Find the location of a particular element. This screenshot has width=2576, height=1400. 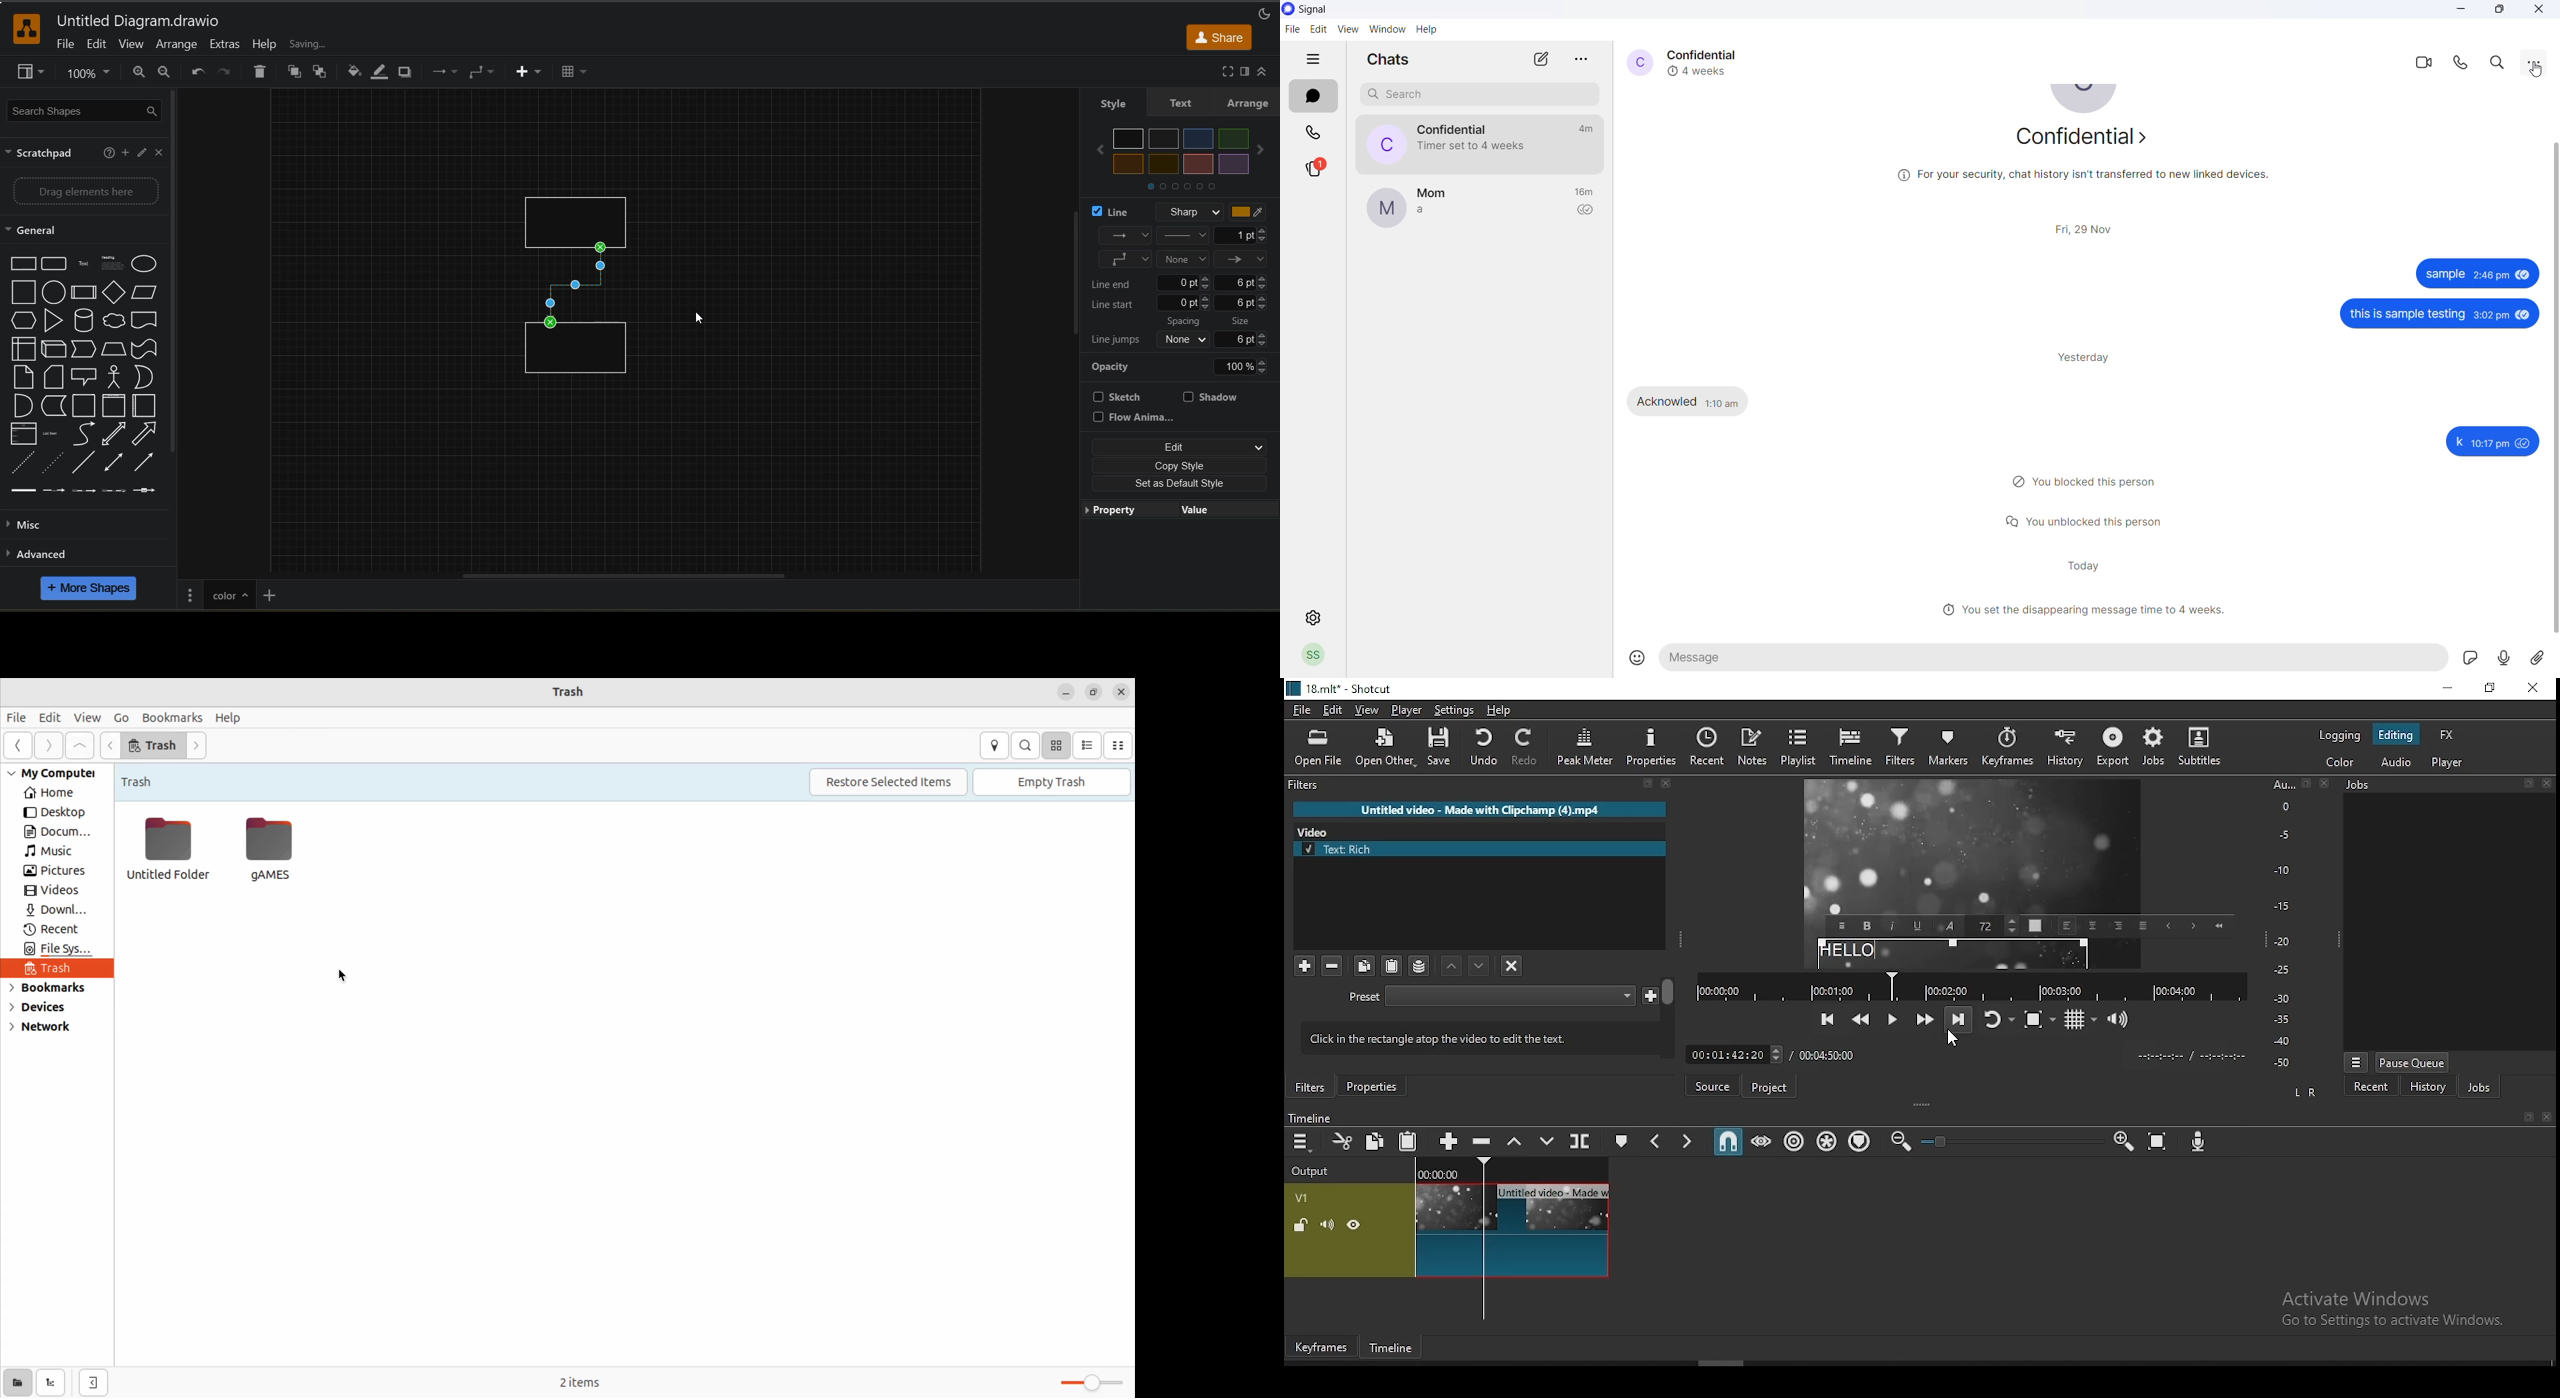

zoom timeline in is located at coordinates (2122, 1140).